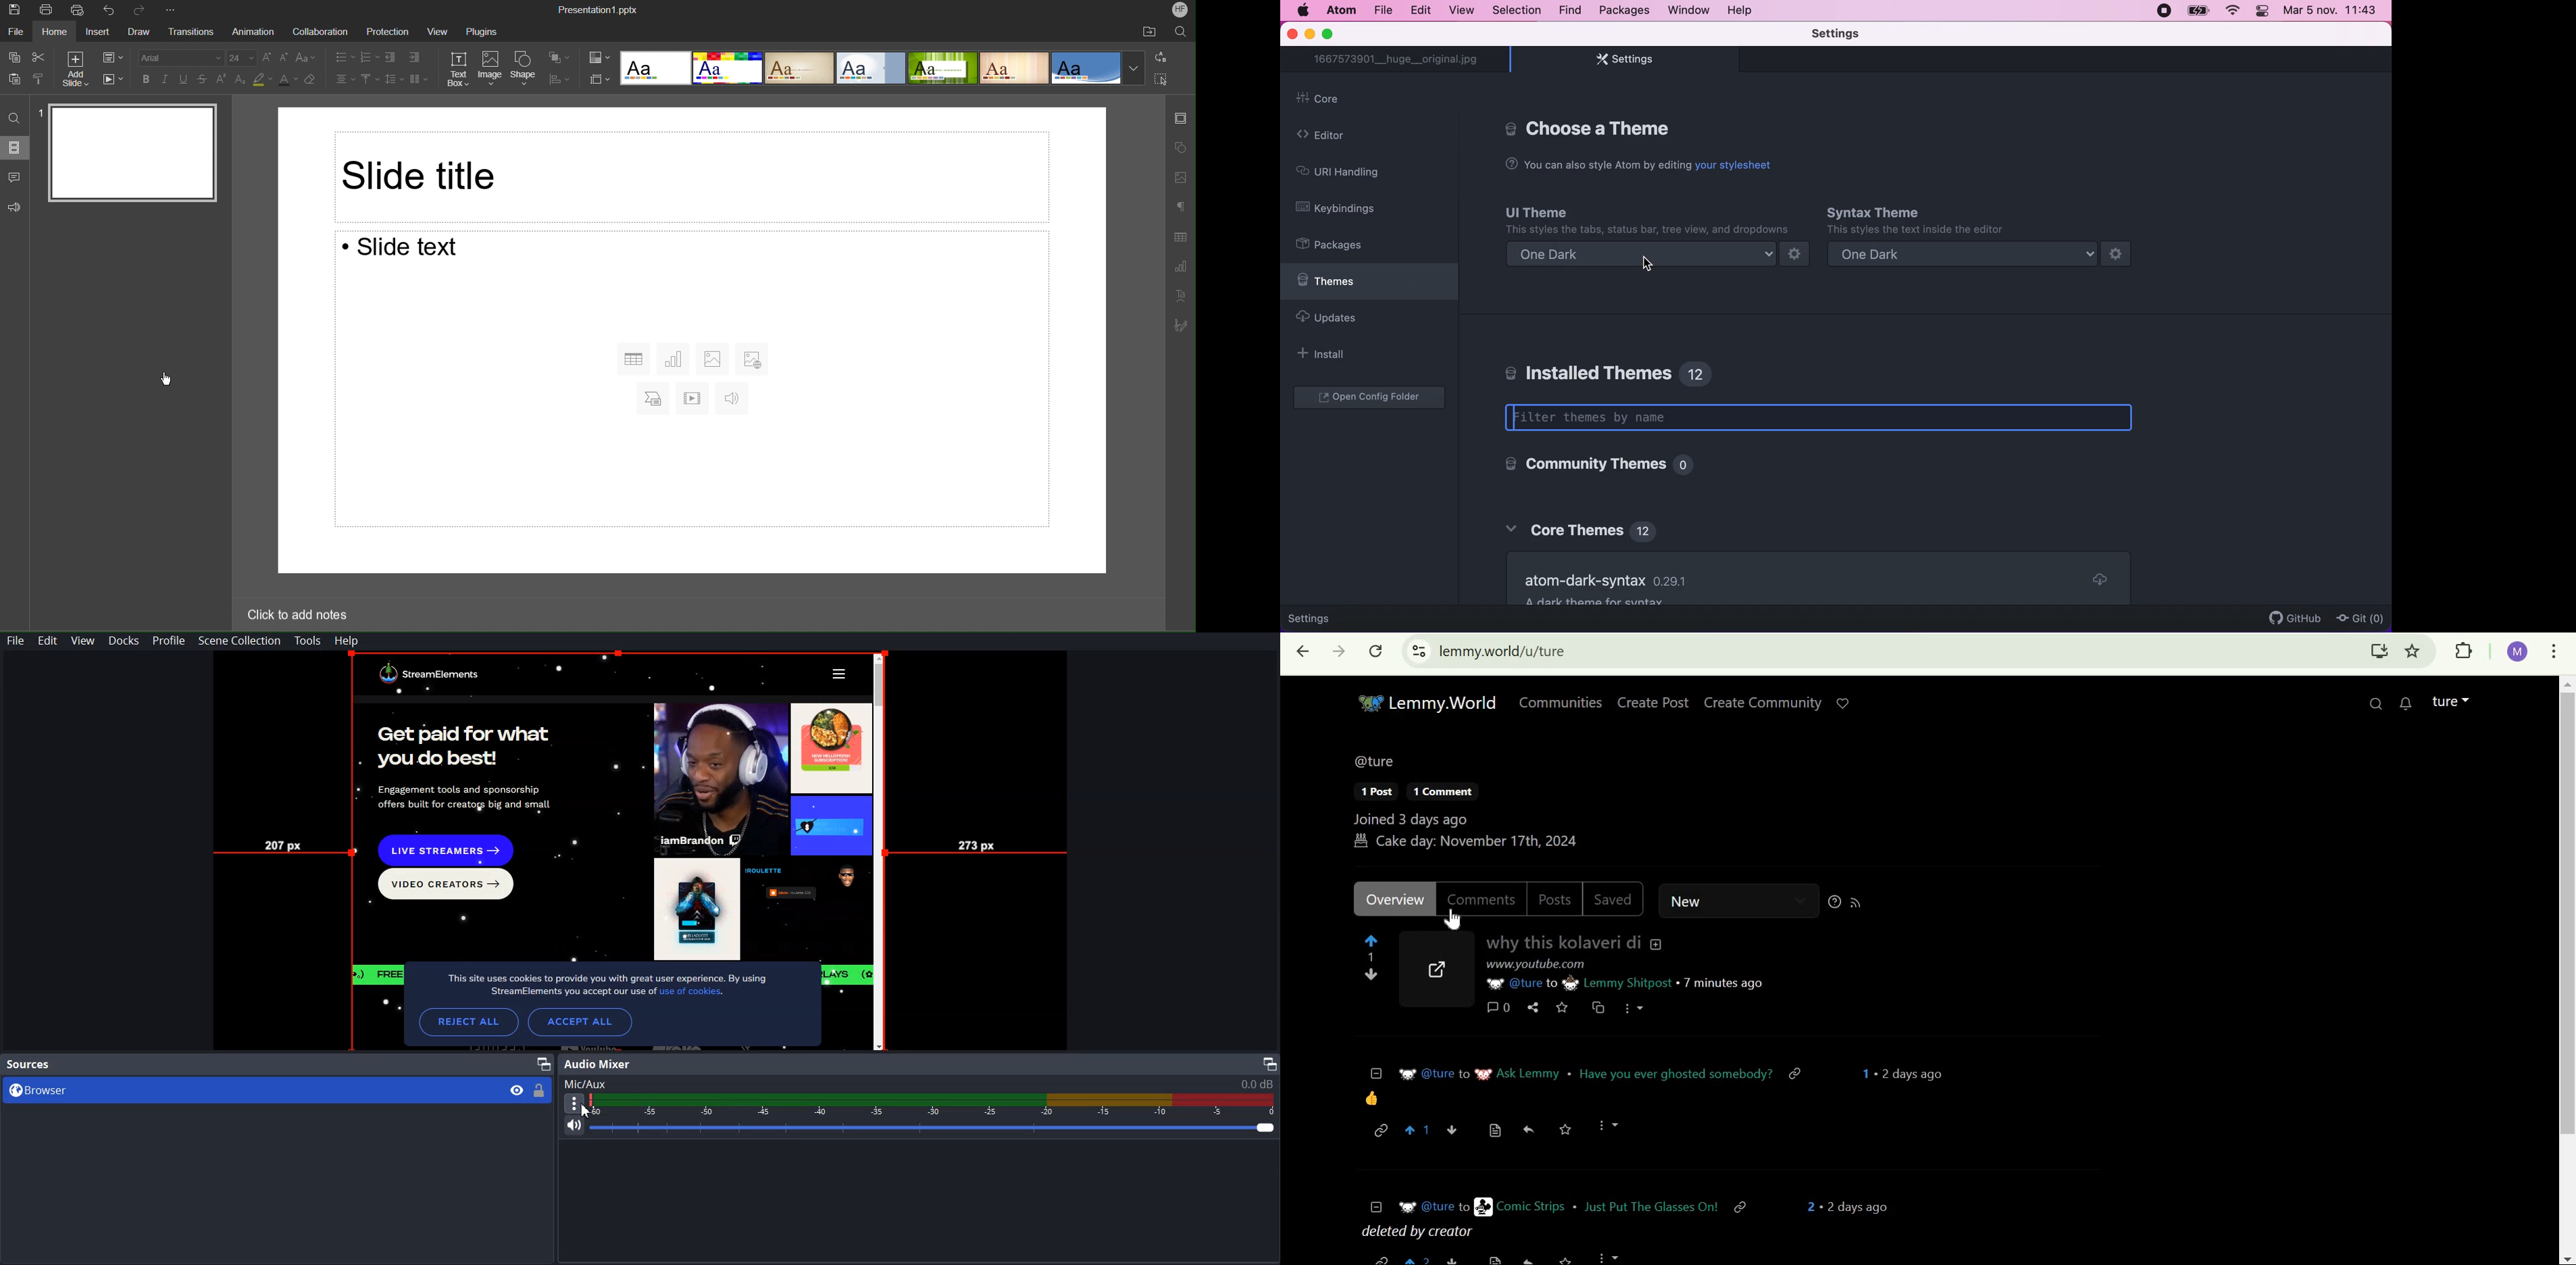  I want to click on Lock, so click(540, 1090).